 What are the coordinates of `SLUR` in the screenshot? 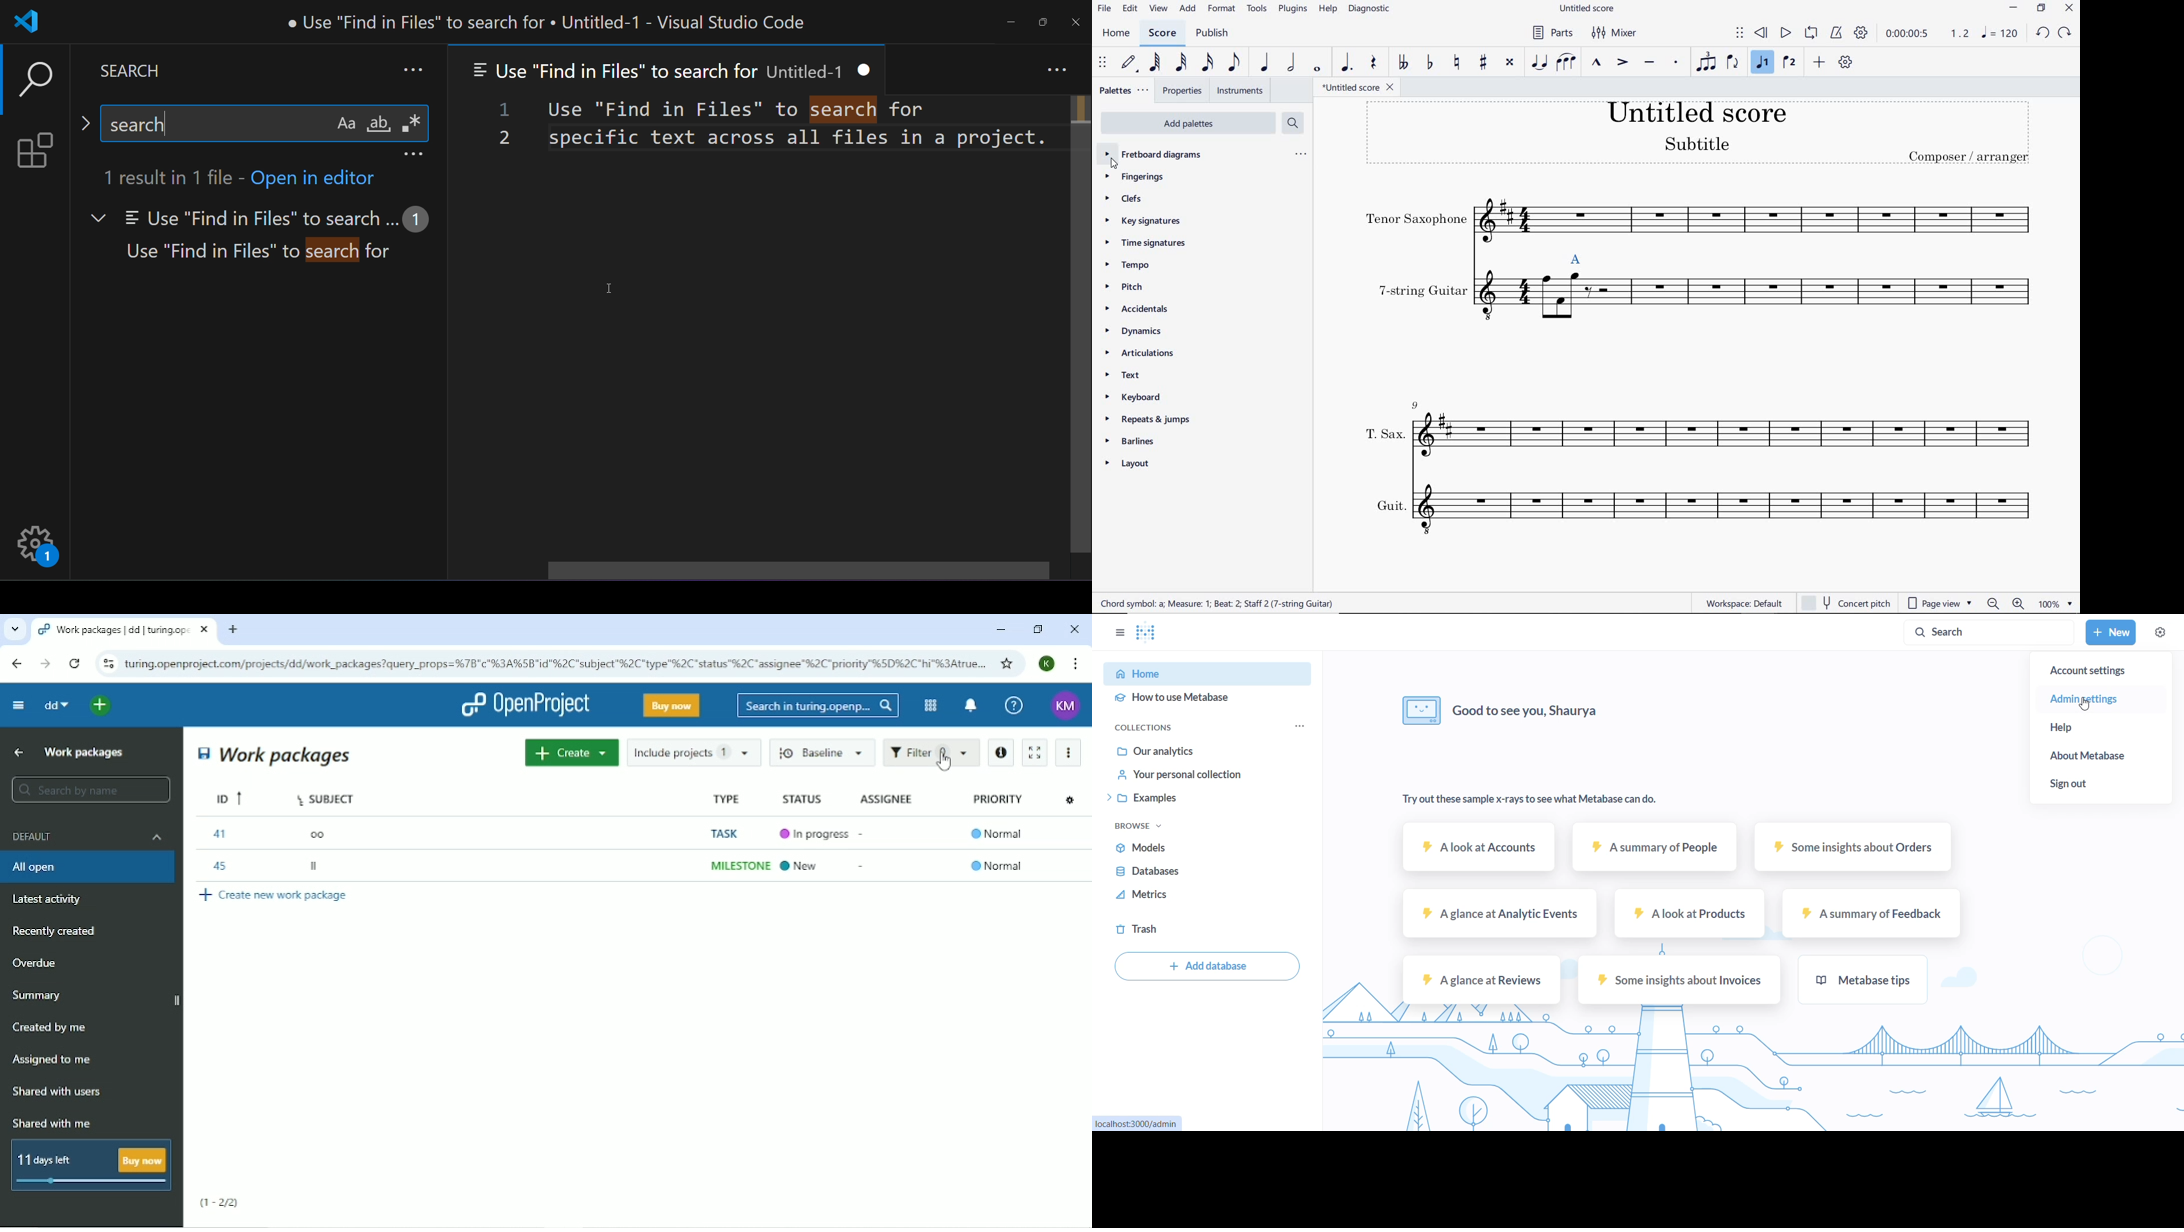 It's located at (1567, 61).